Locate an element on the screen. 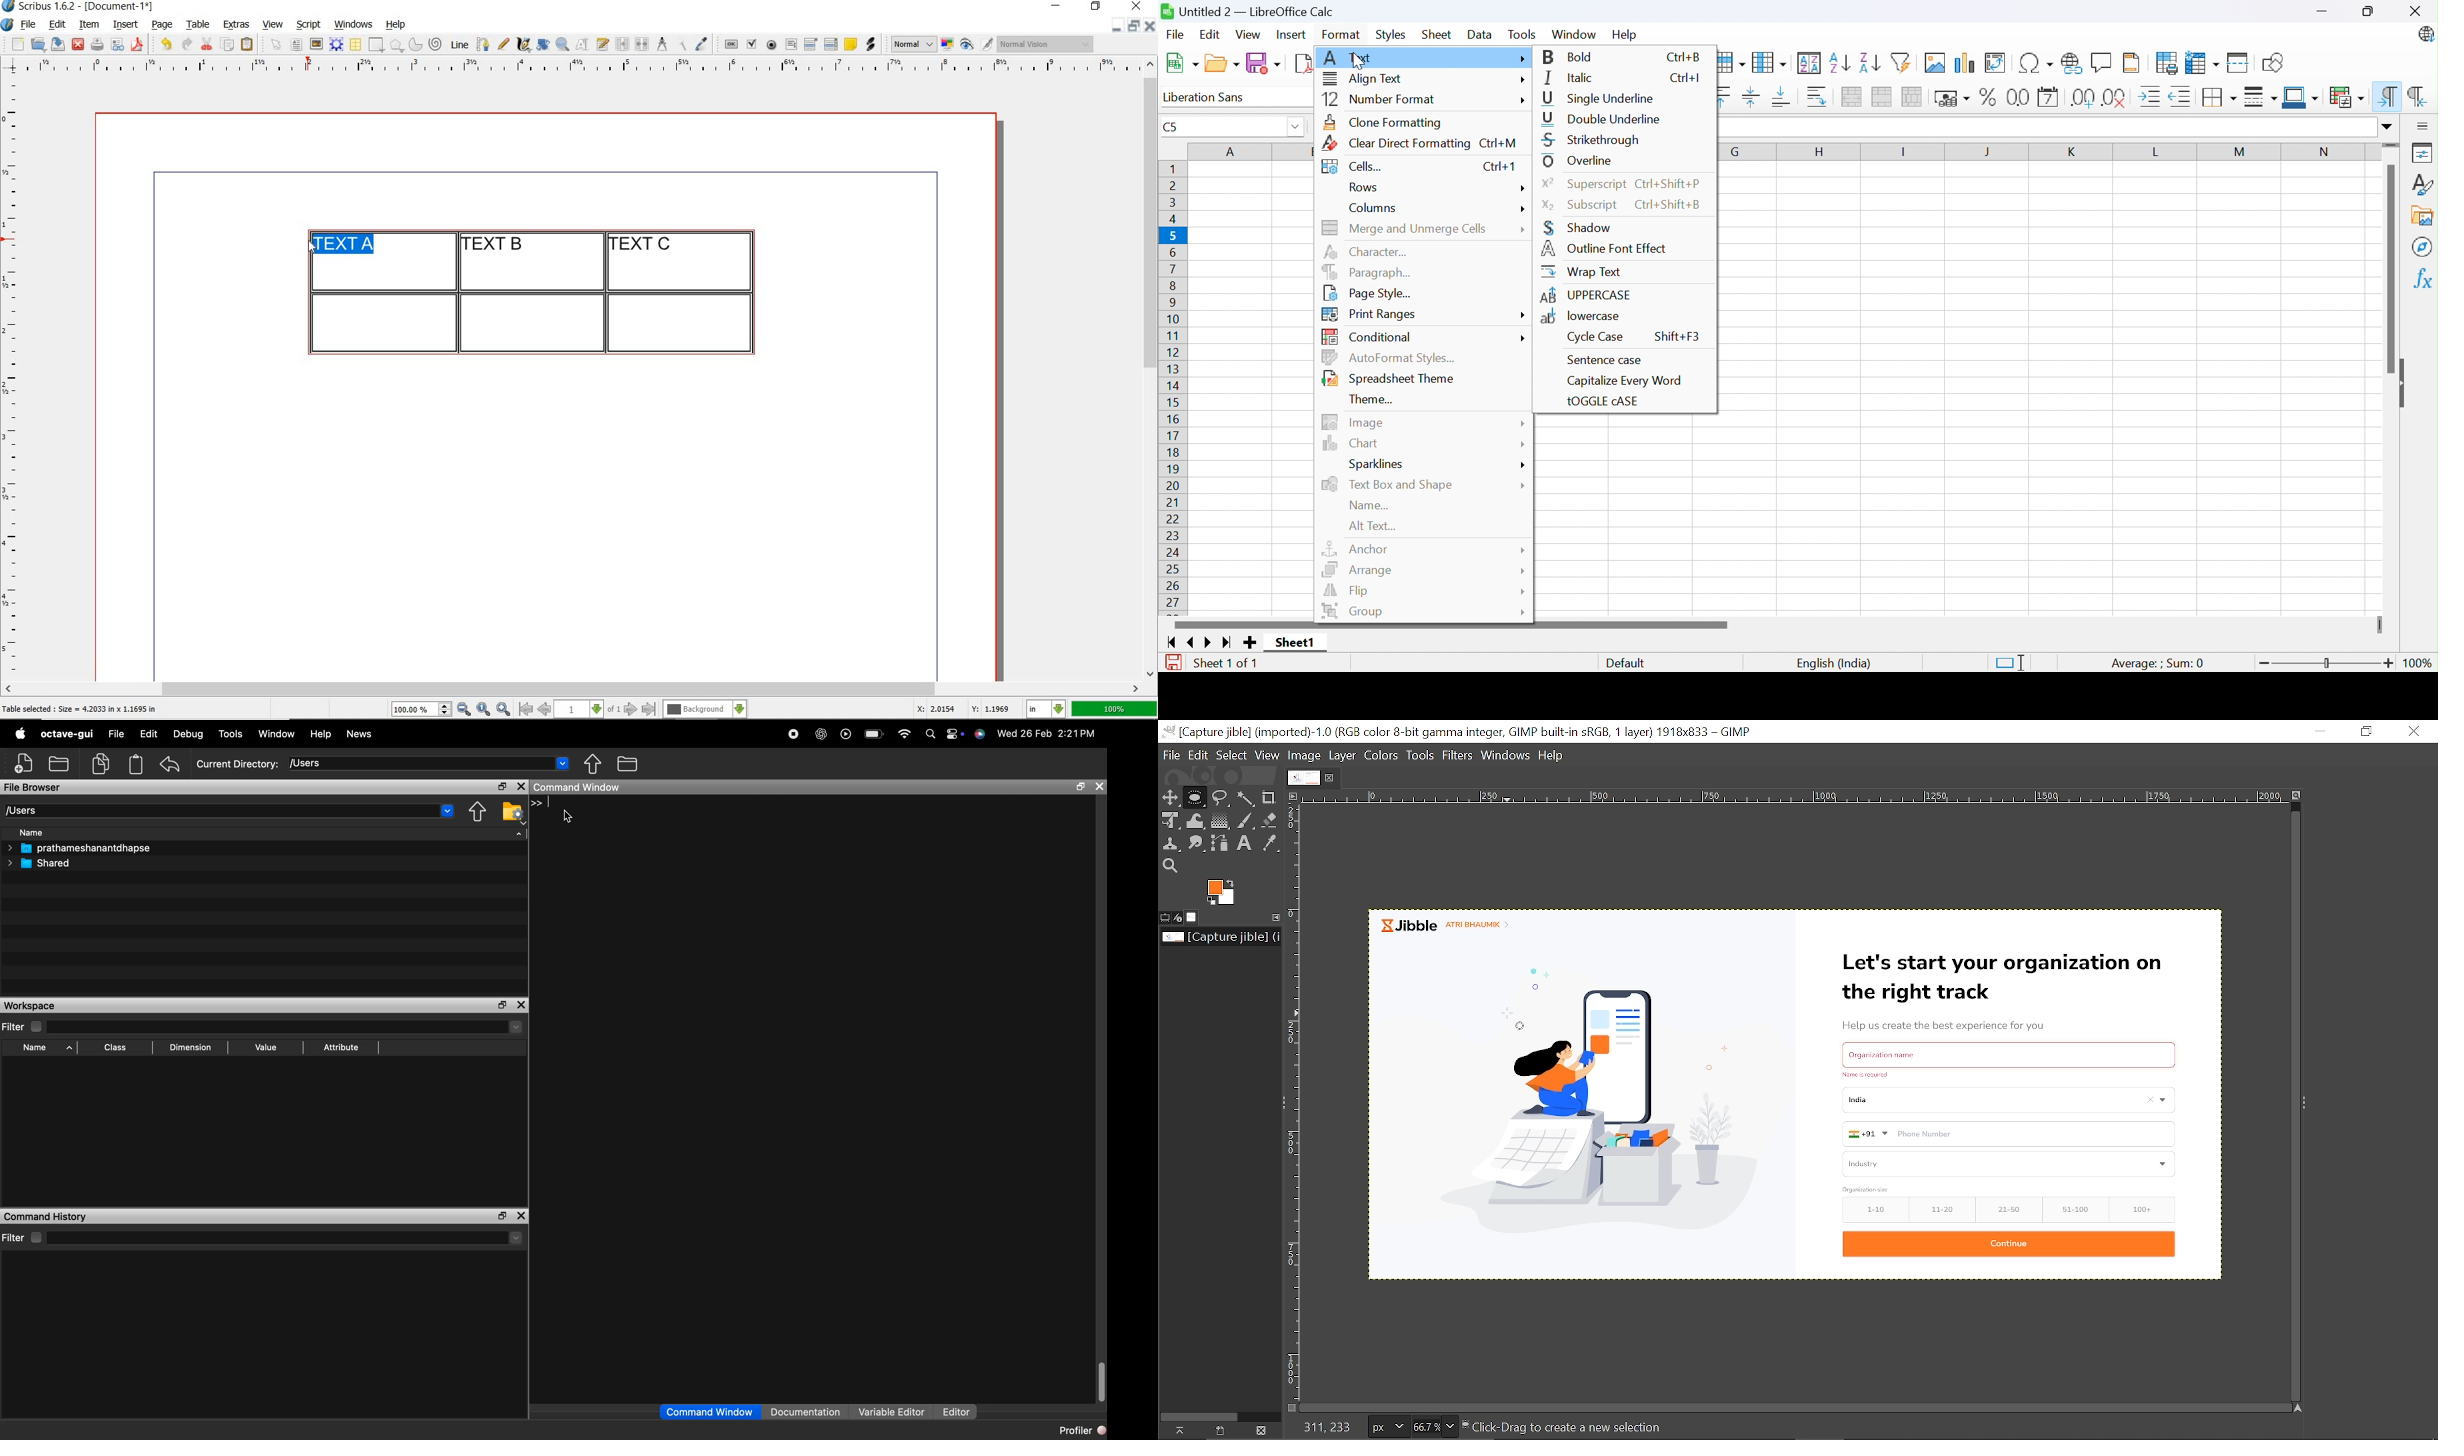 The image size is (2464, 1456). Format as number is located at coordinates (2020, 98).